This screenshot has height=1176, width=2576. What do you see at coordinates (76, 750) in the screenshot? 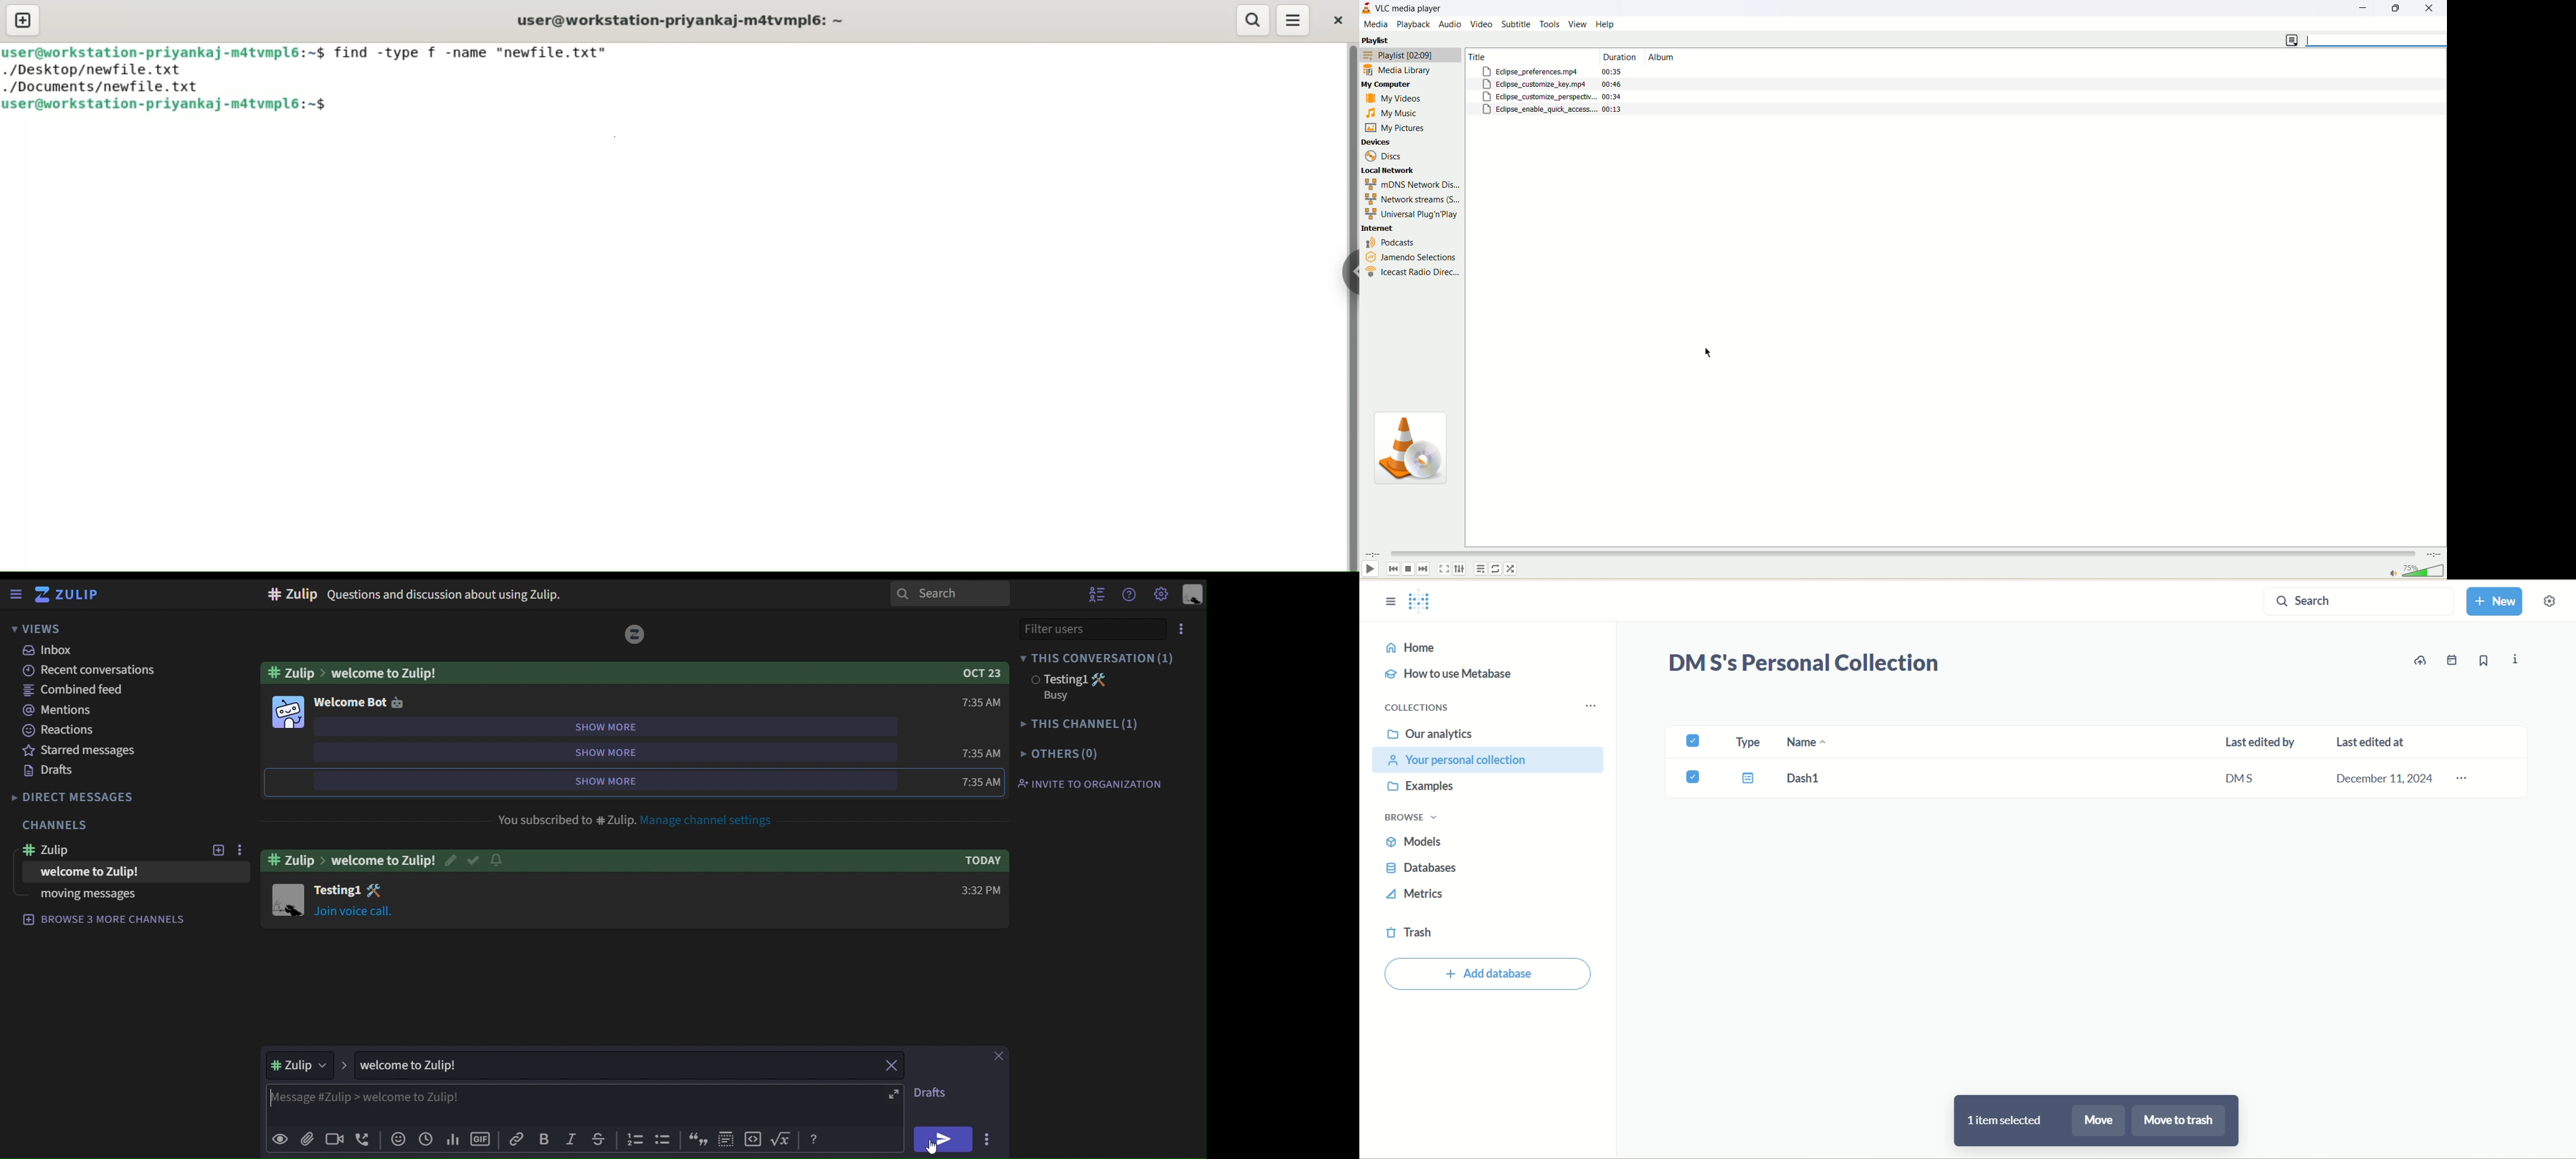
I see `starred messages` at bounding box center [76, 750].